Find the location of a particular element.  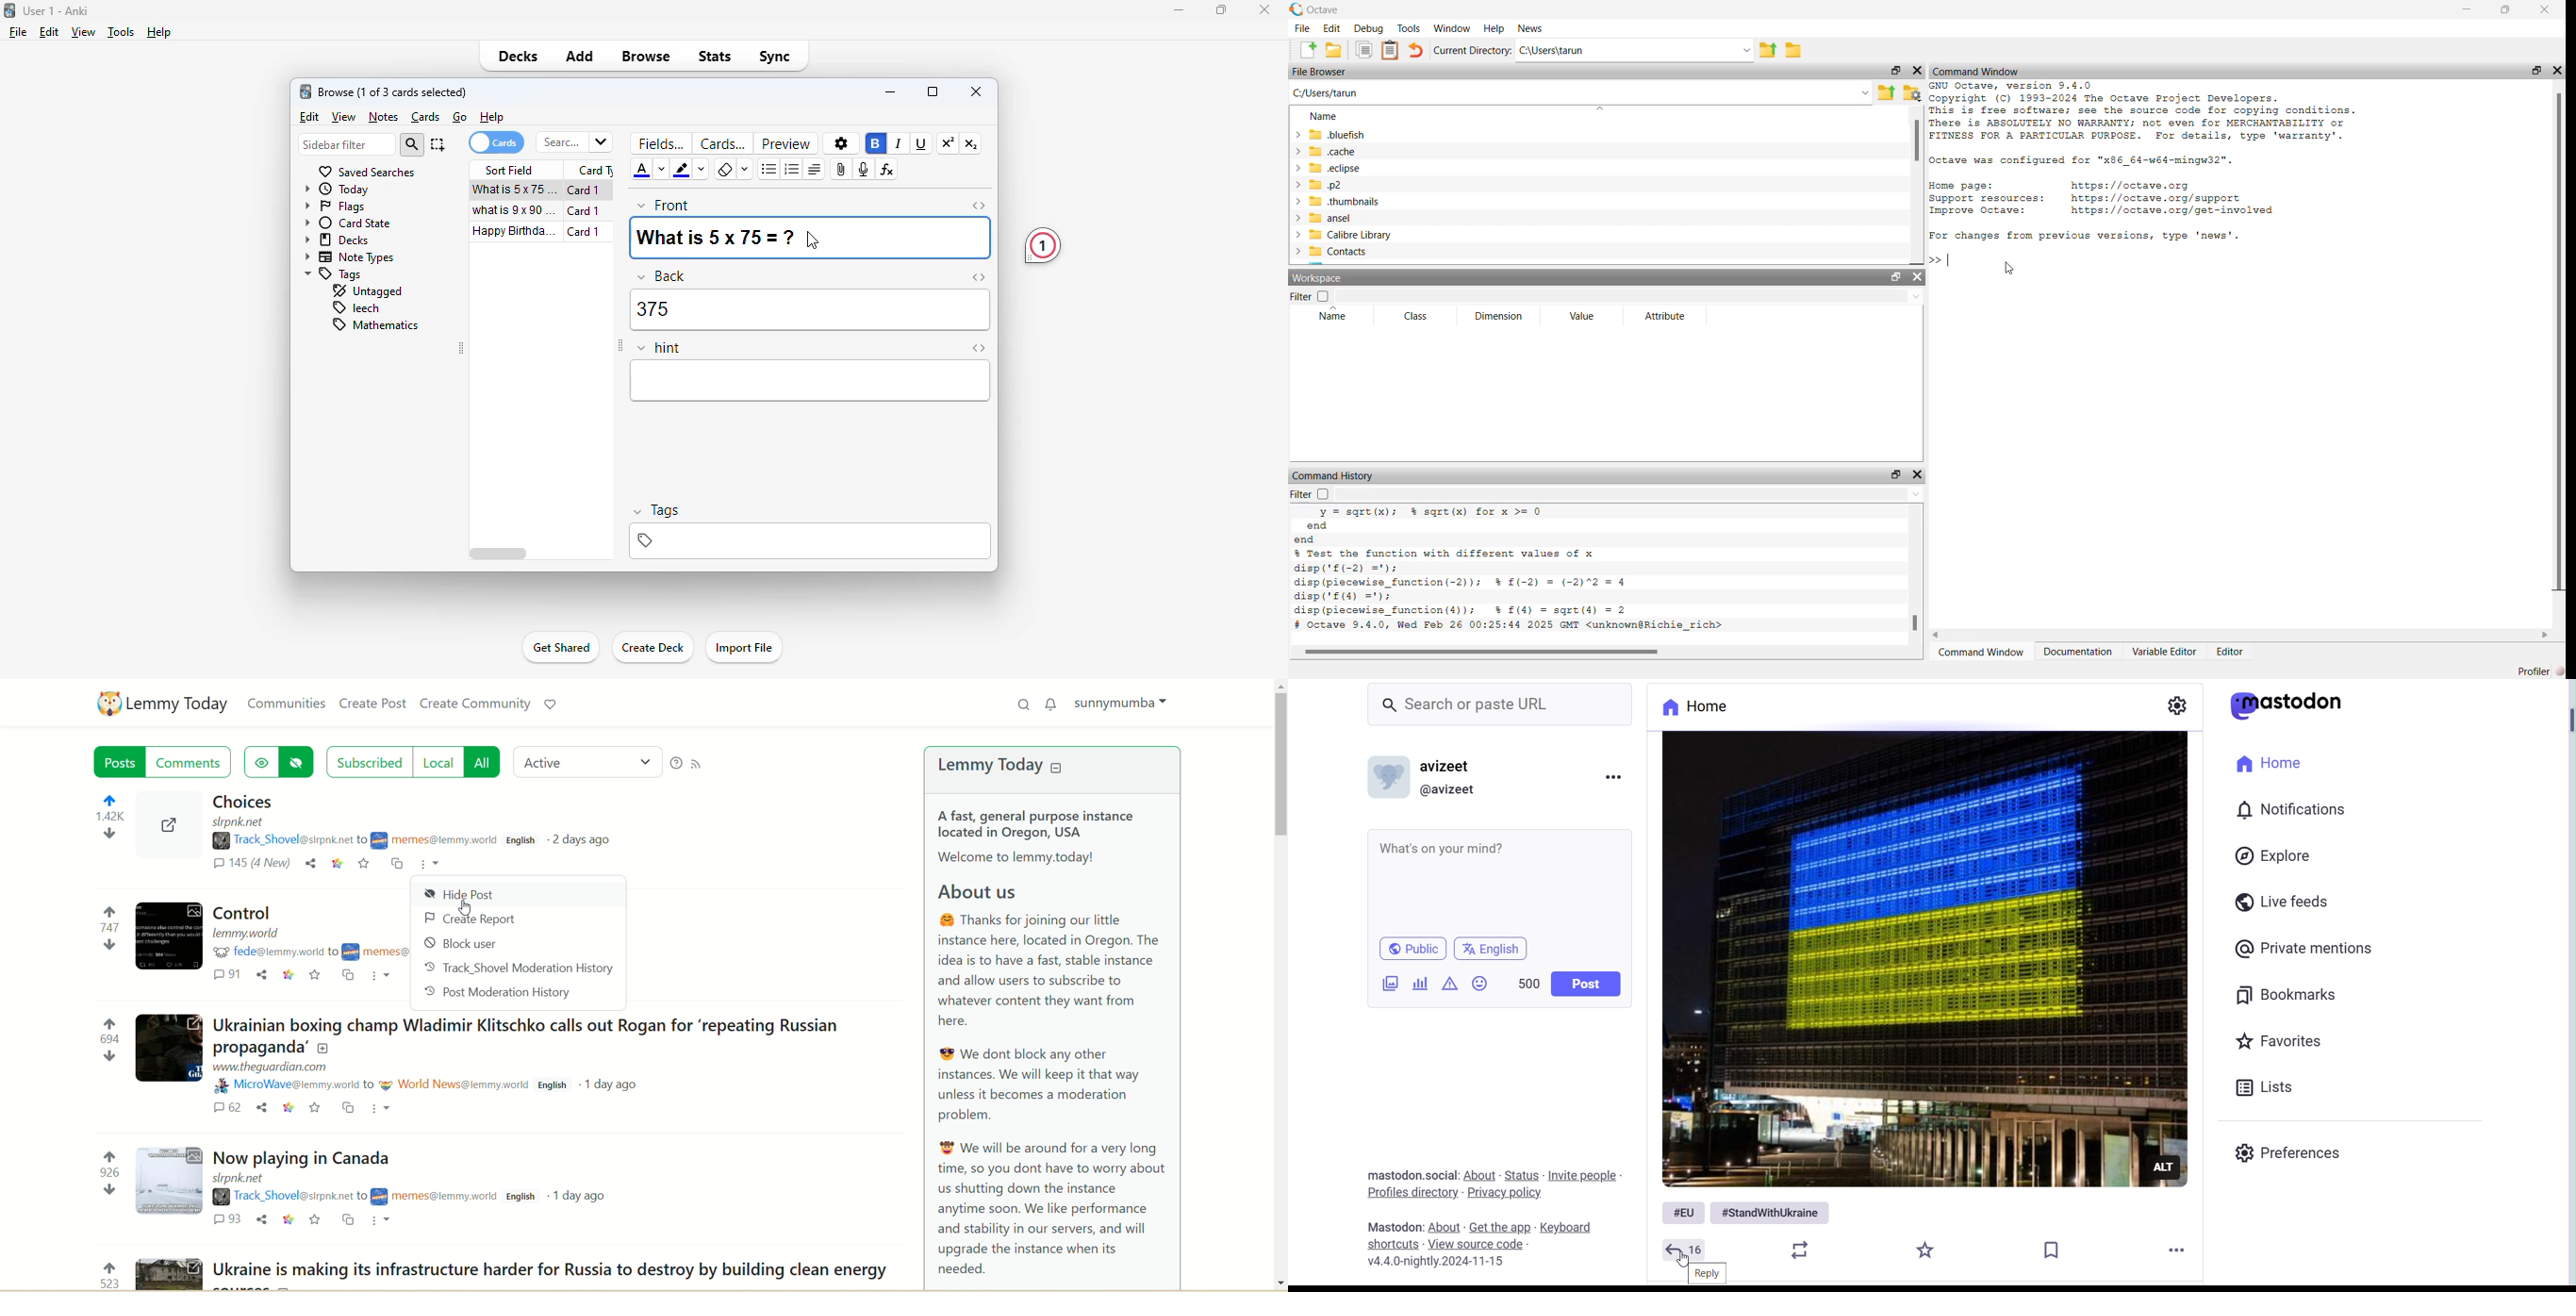

decks is located at coordinates (336, 240).